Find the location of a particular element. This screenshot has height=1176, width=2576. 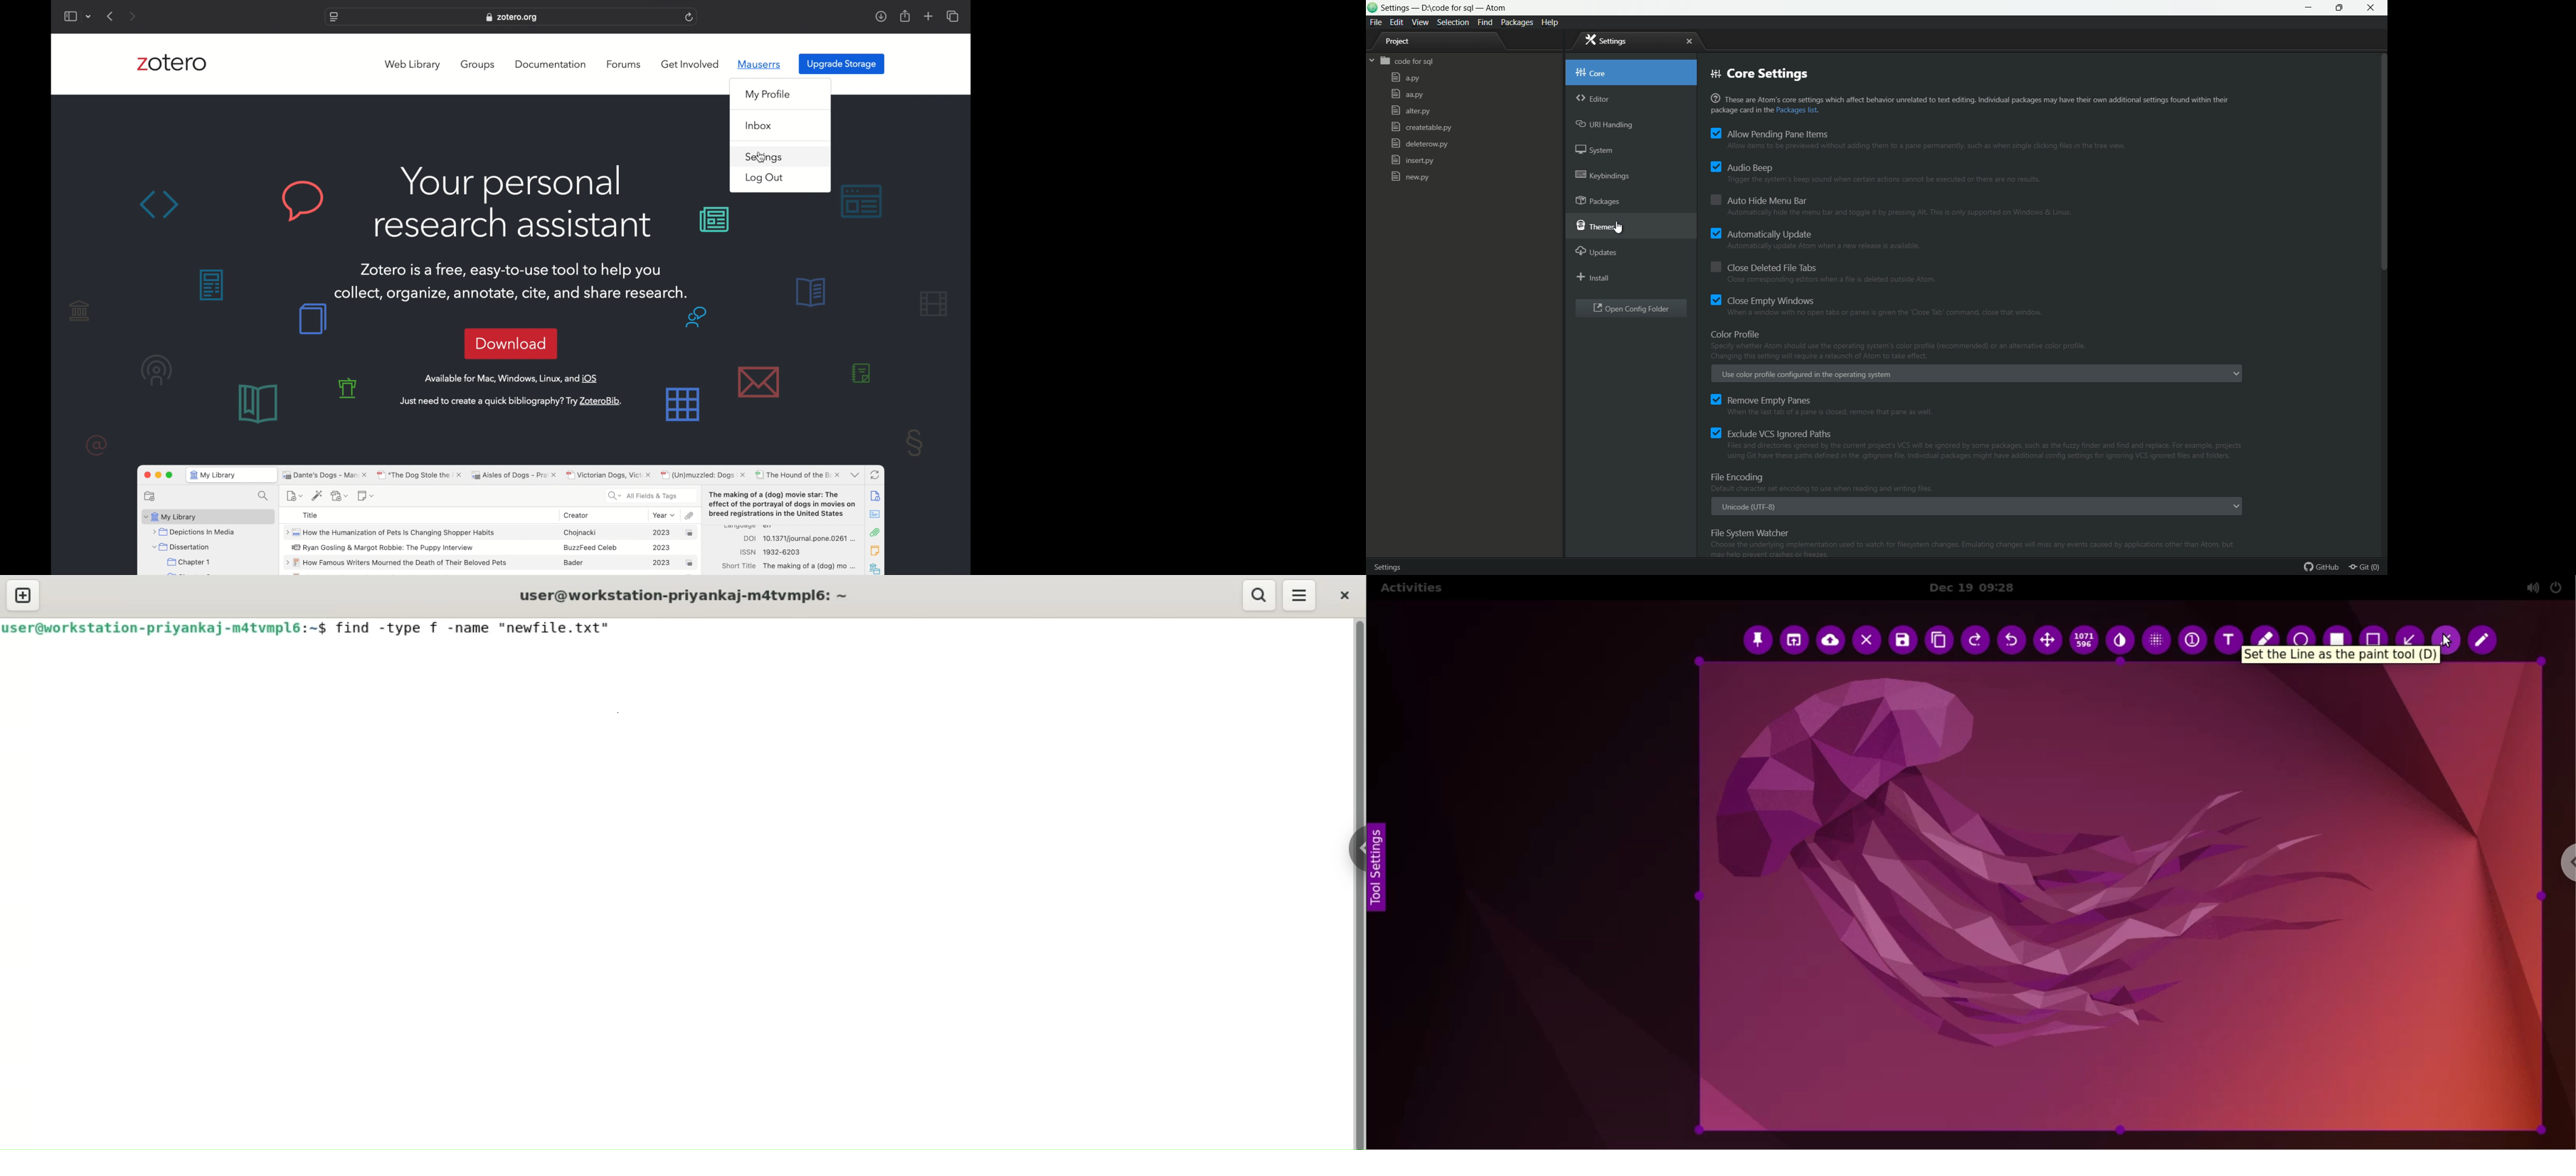

core settings is located at coordinates (1759, 75).